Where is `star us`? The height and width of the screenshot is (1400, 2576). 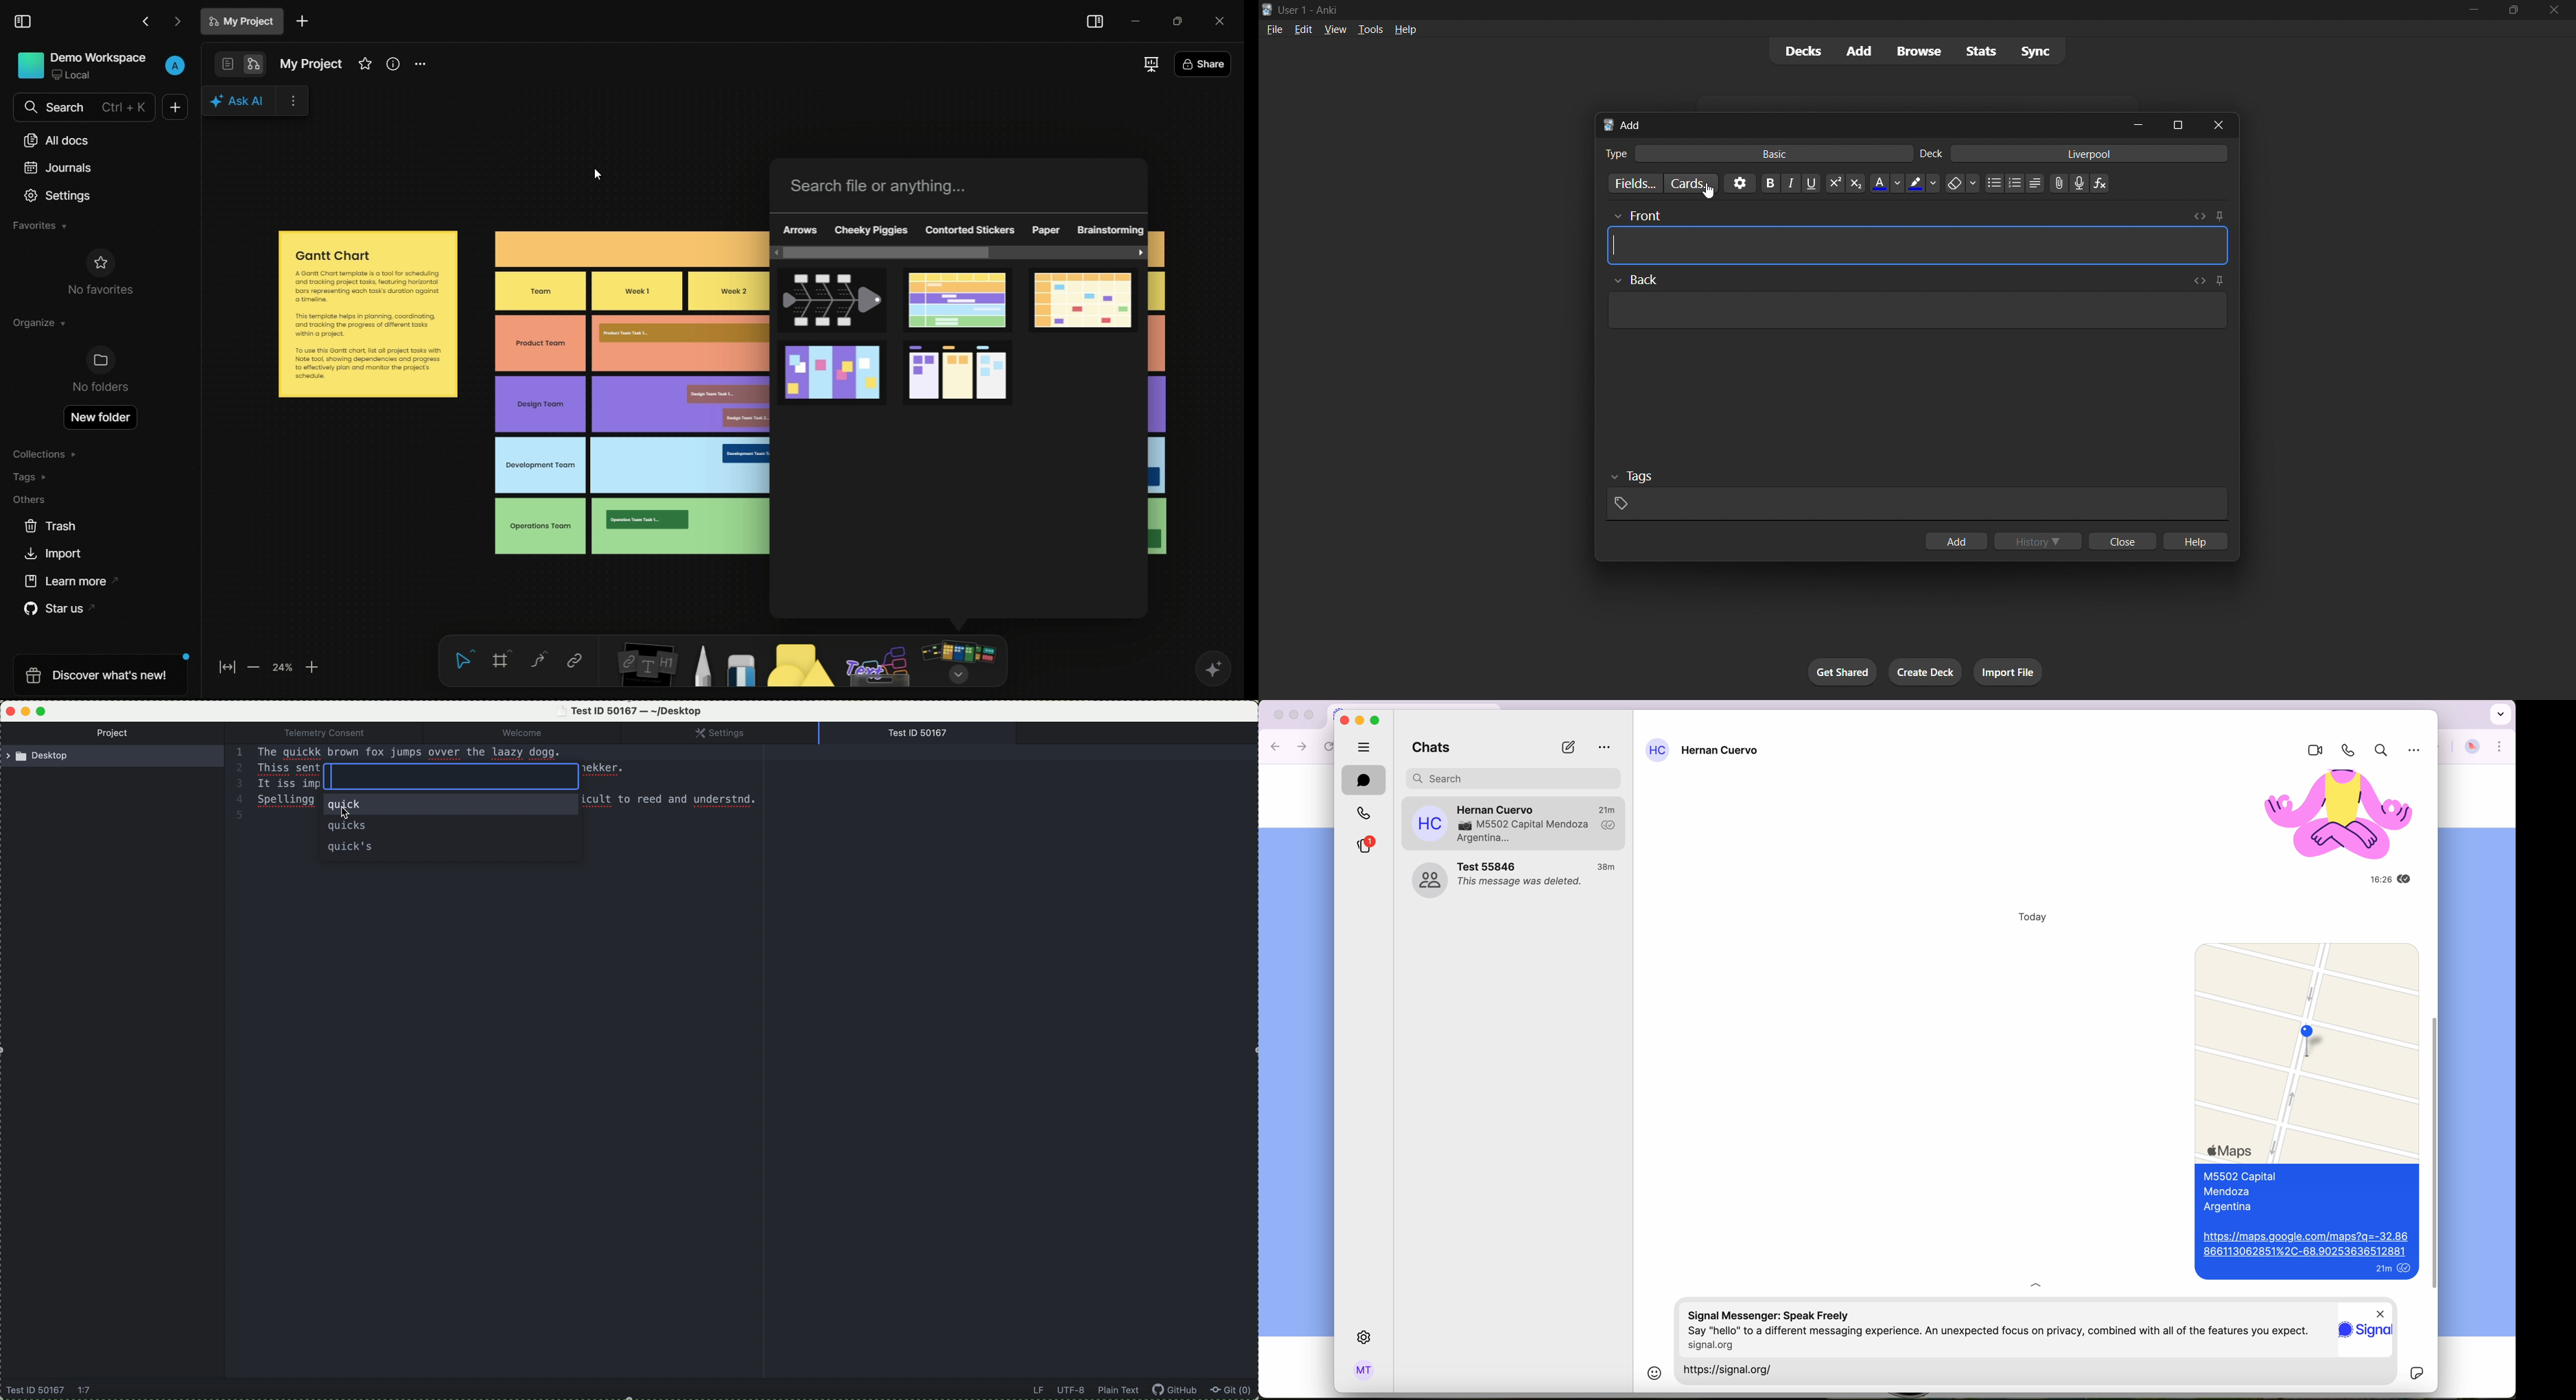 star us is located at coordinates (55, 609).